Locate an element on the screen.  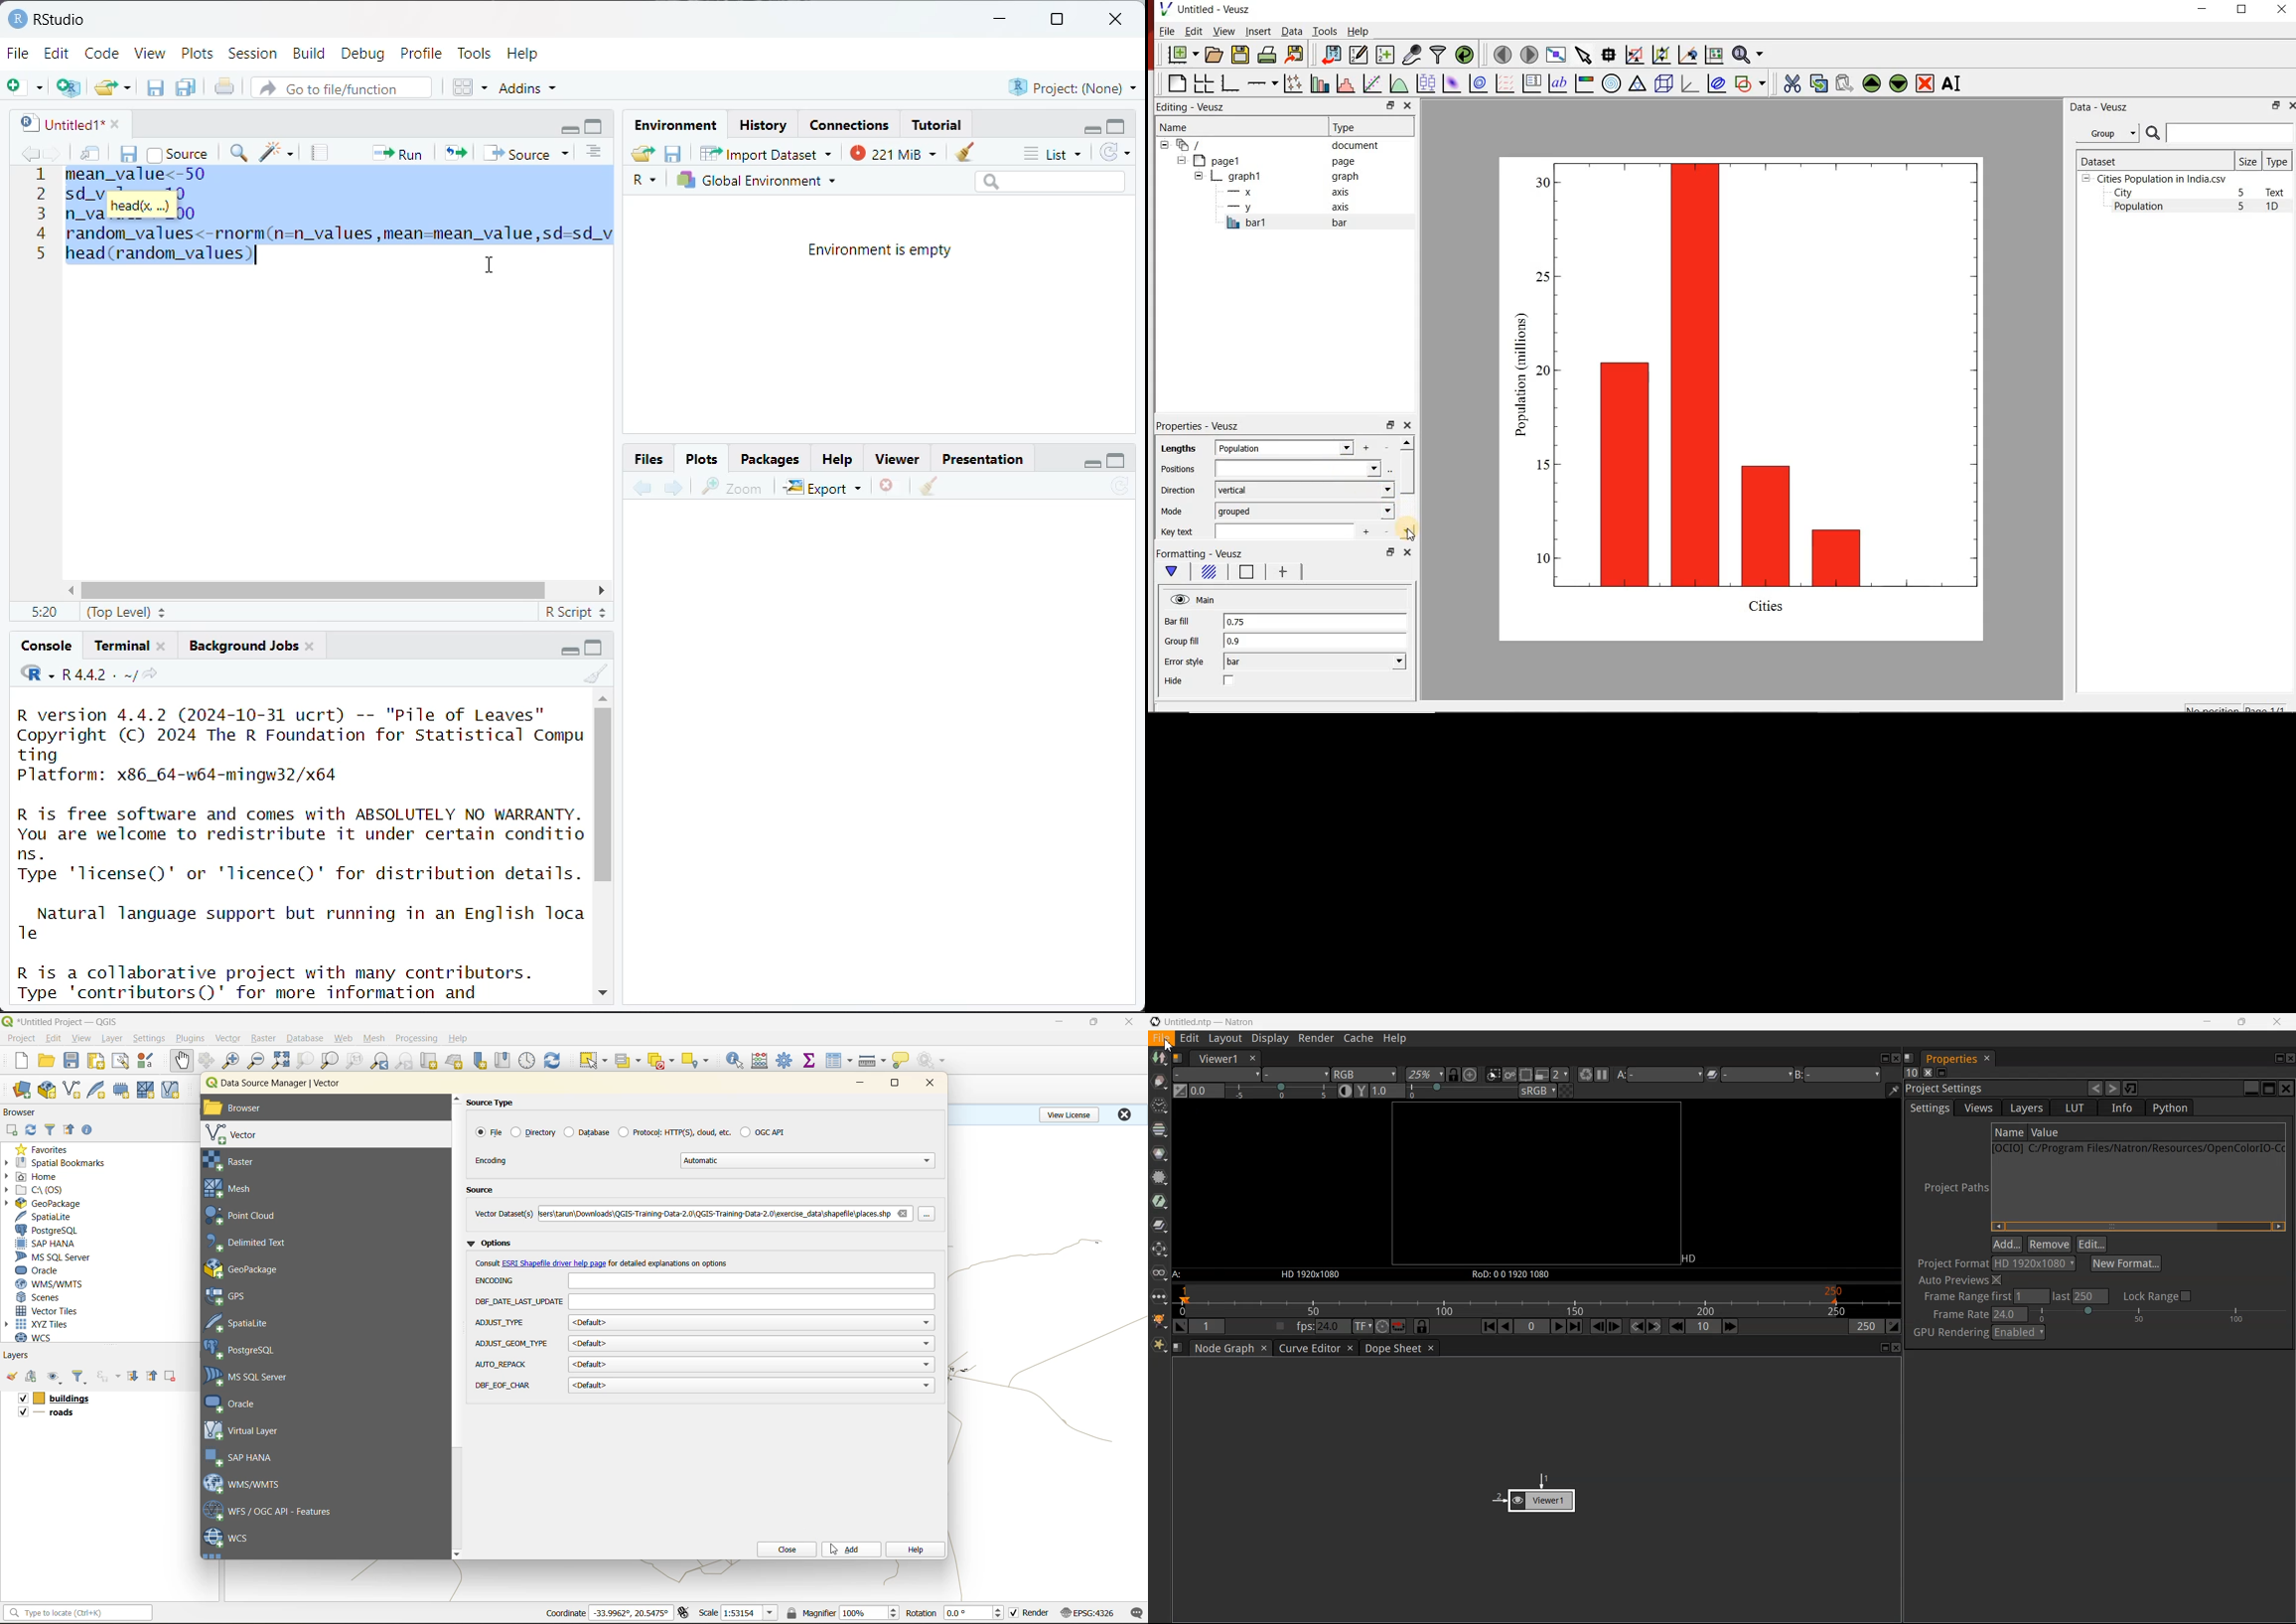
show in new window is located at coordinates (92, 155).